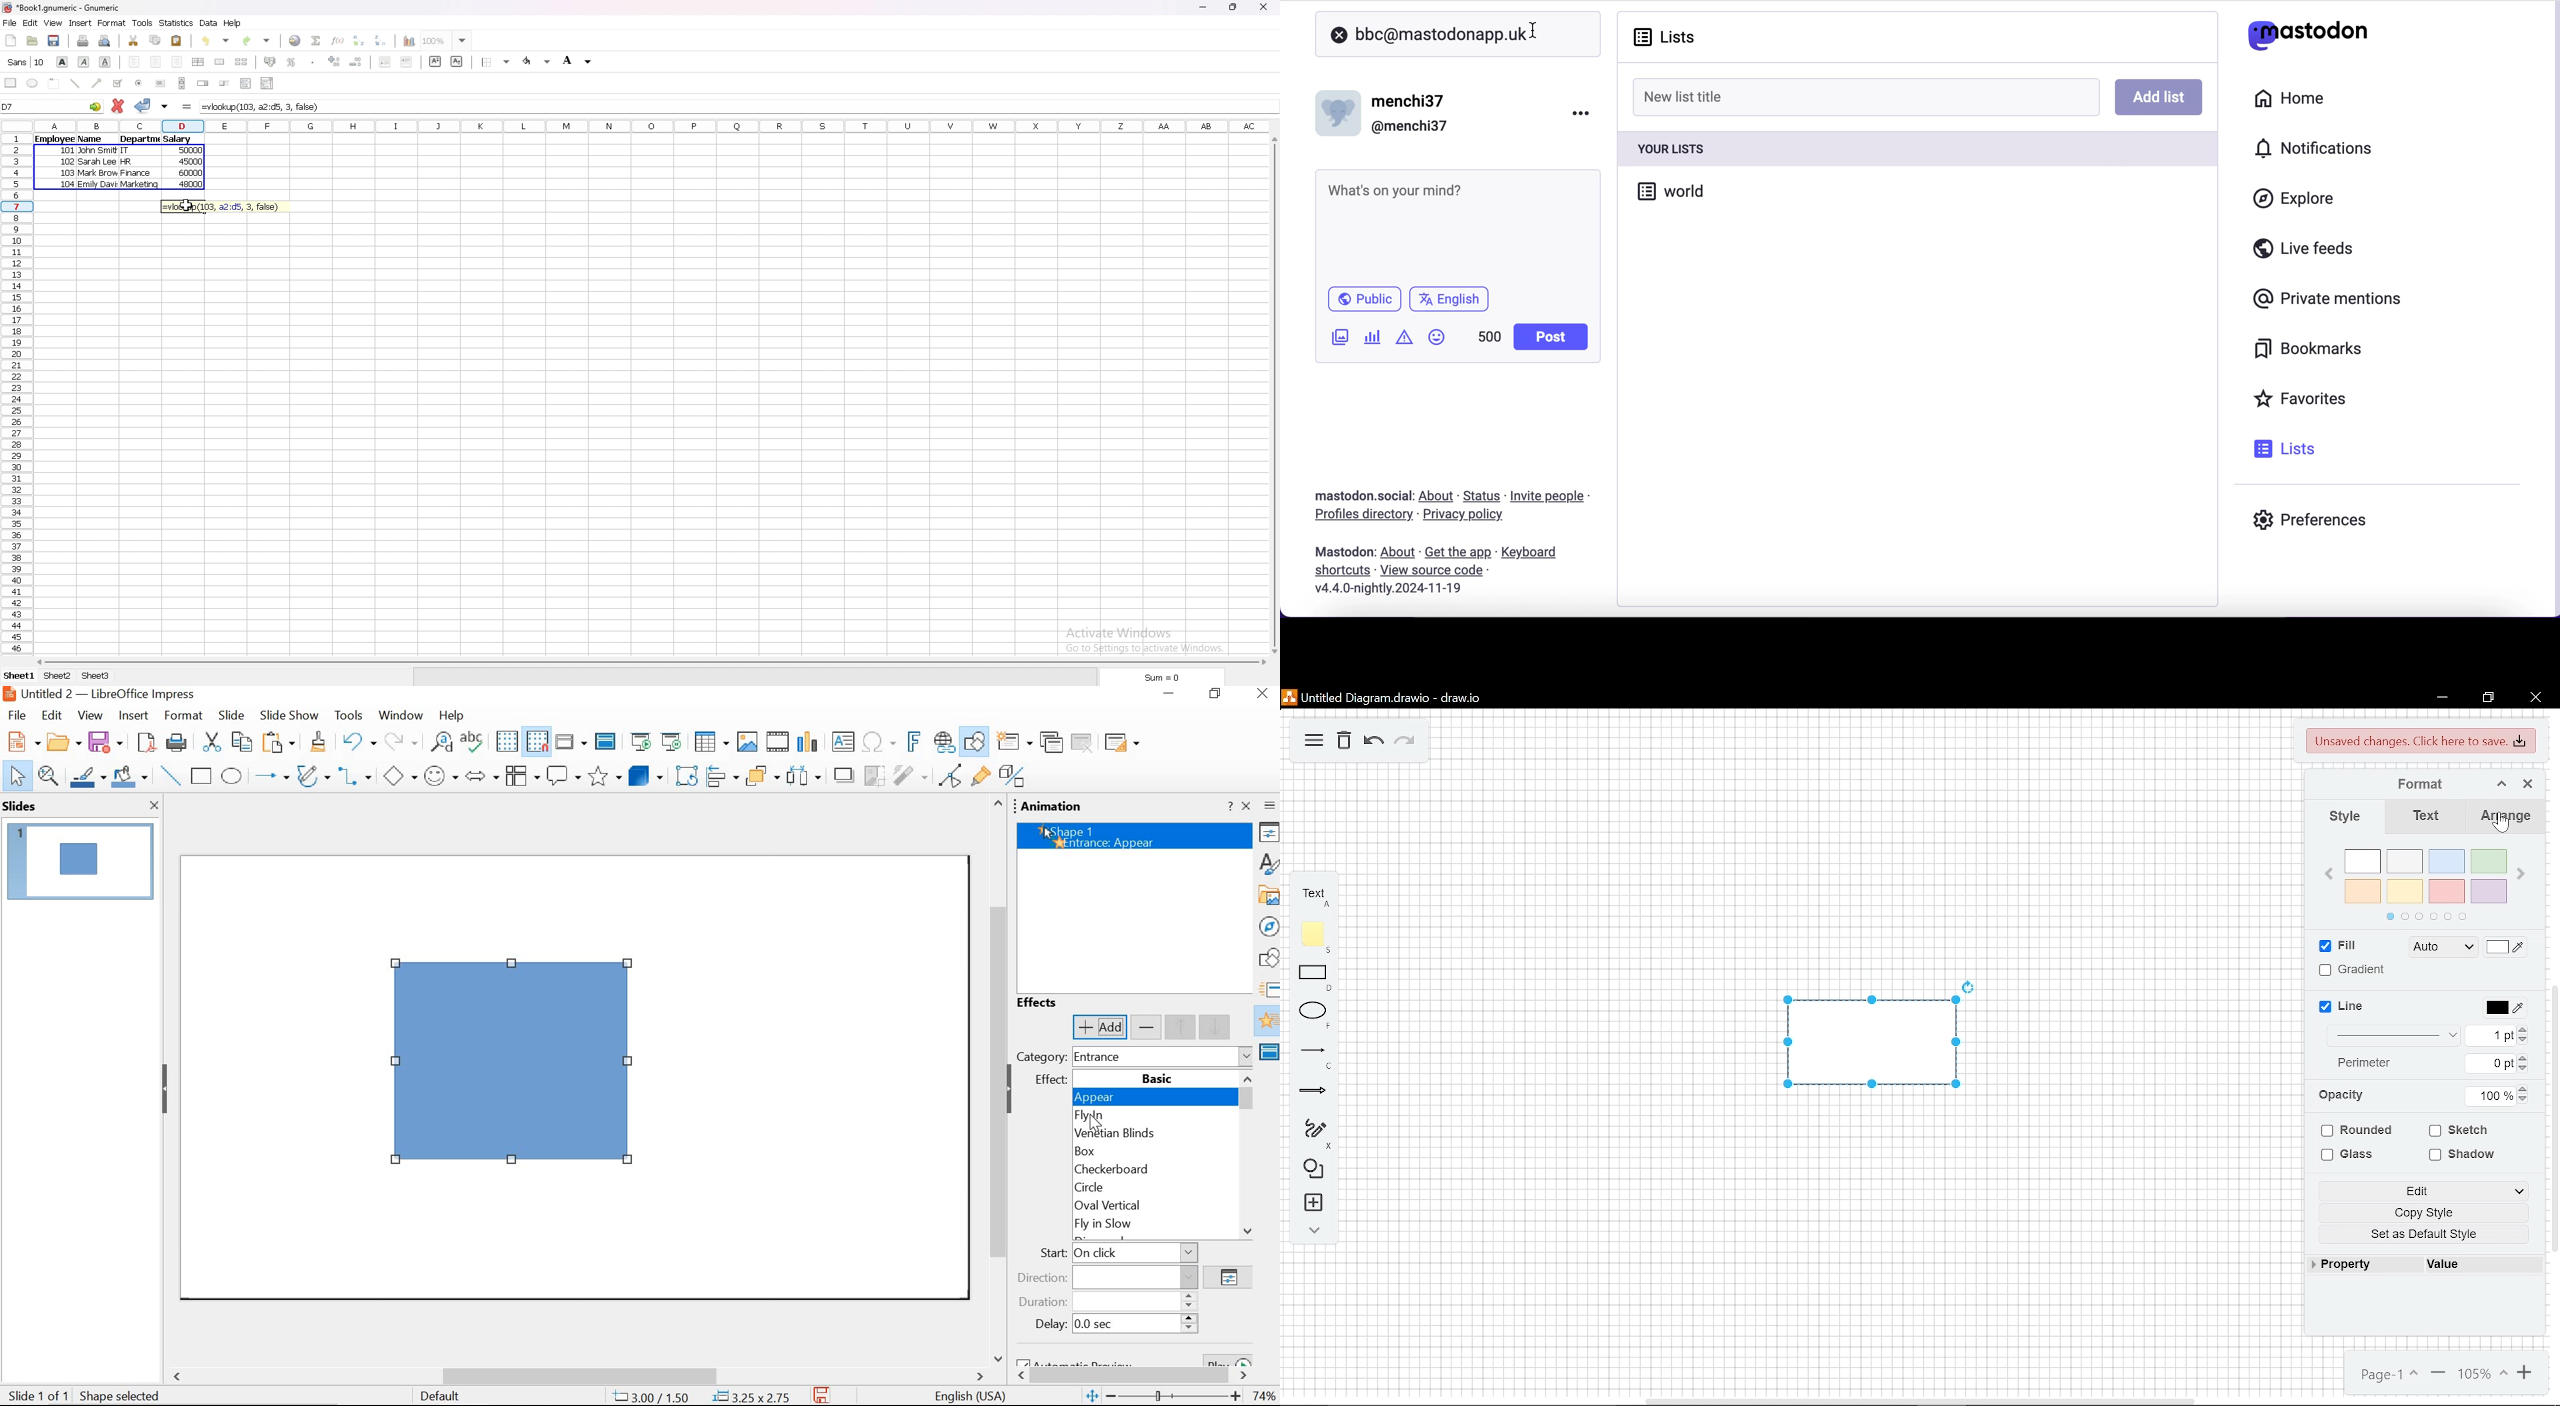  I want to click on centre horizontally, so click(199, 62).